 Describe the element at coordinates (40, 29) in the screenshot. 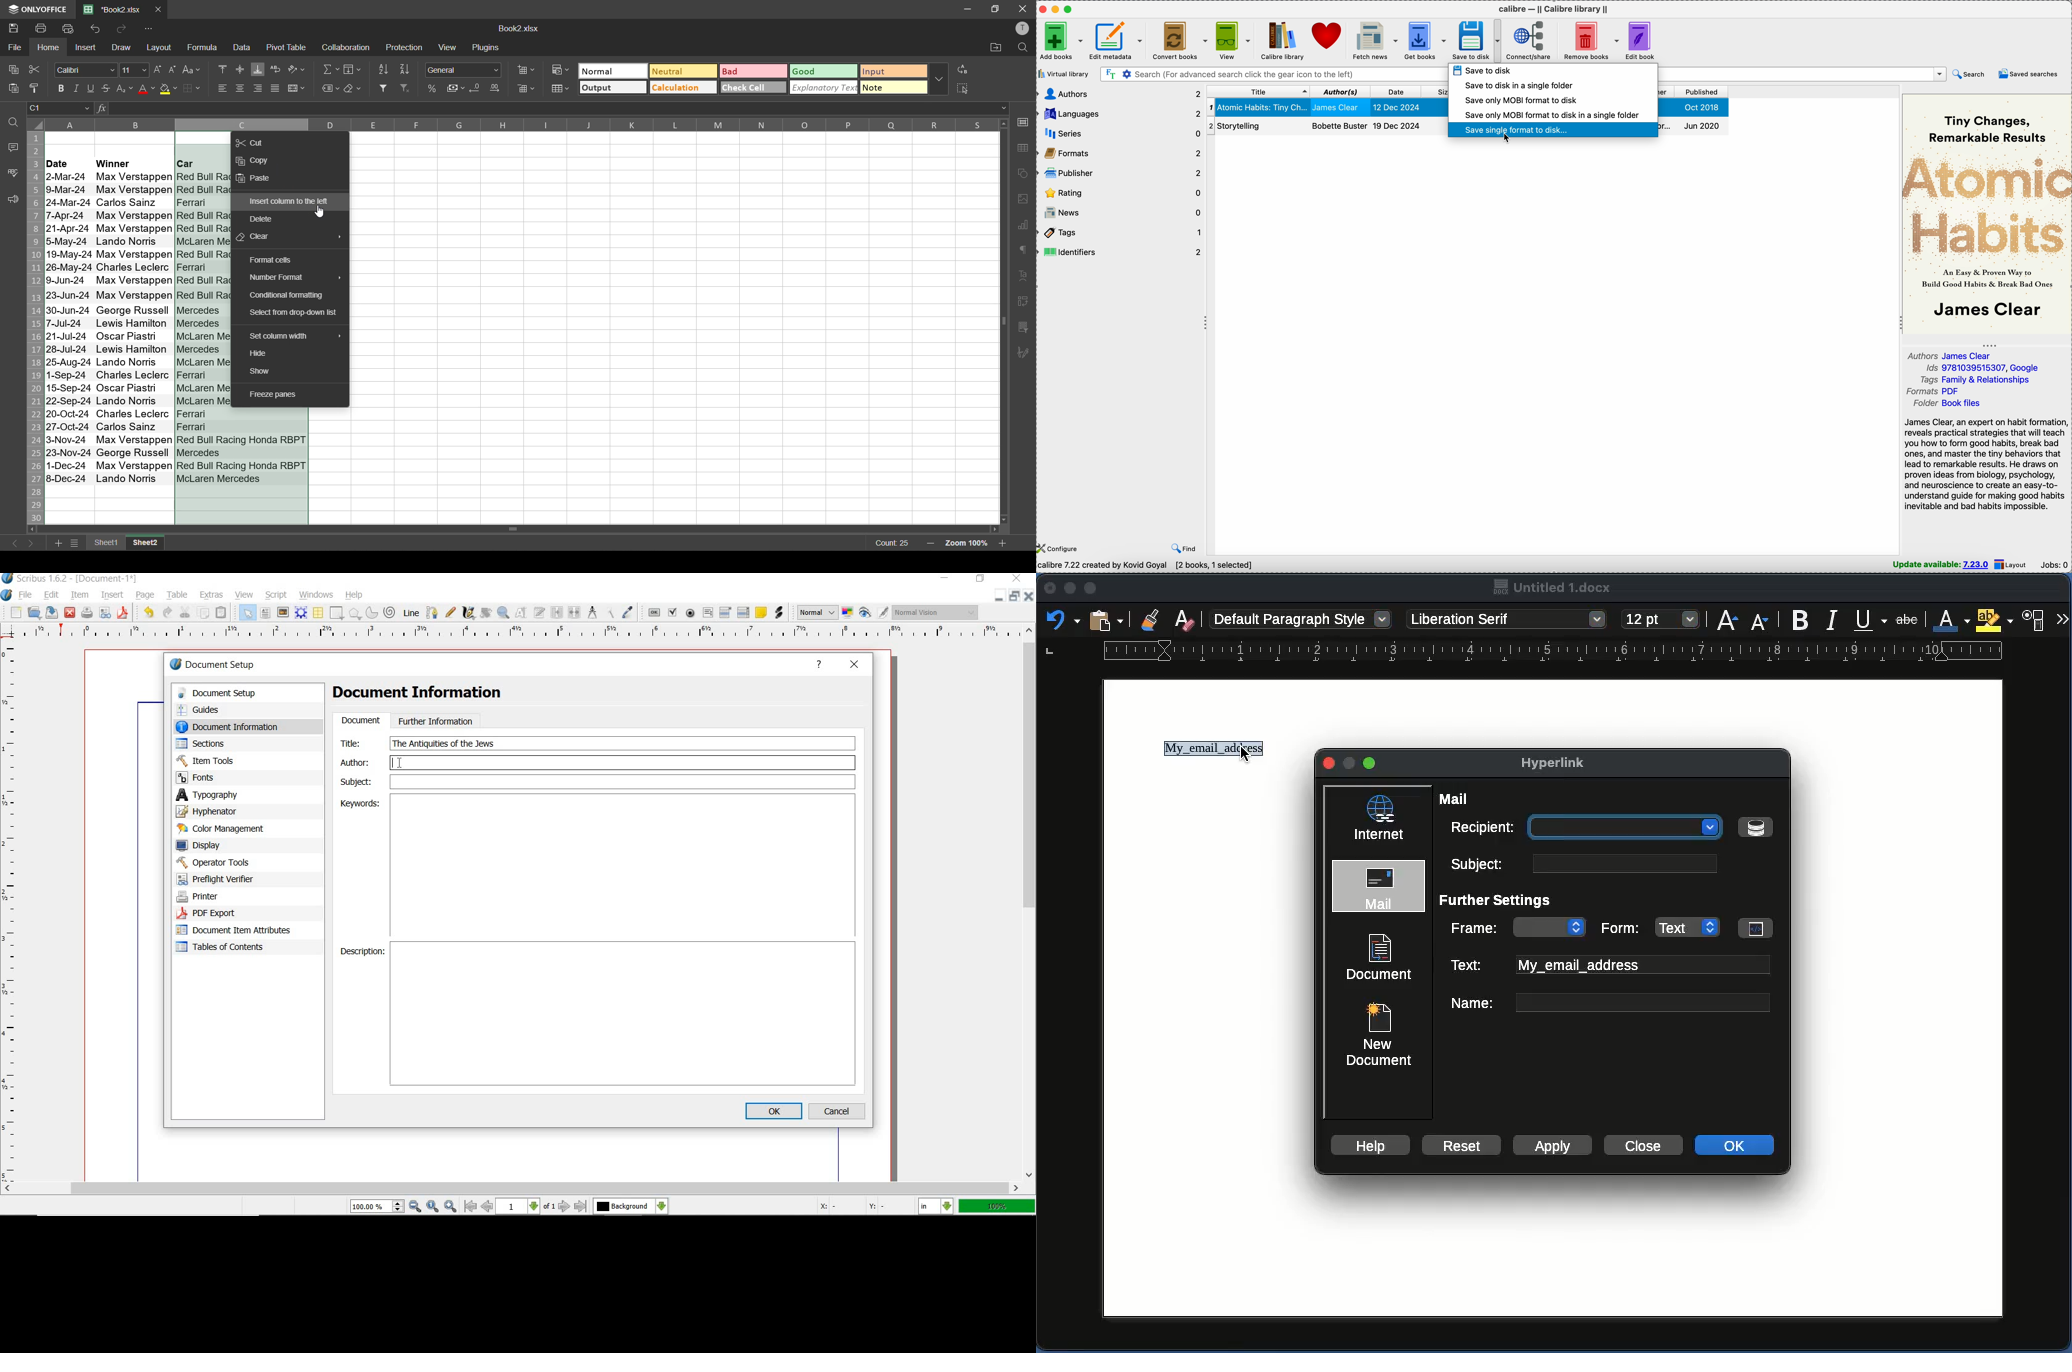

I see `print` at that location.